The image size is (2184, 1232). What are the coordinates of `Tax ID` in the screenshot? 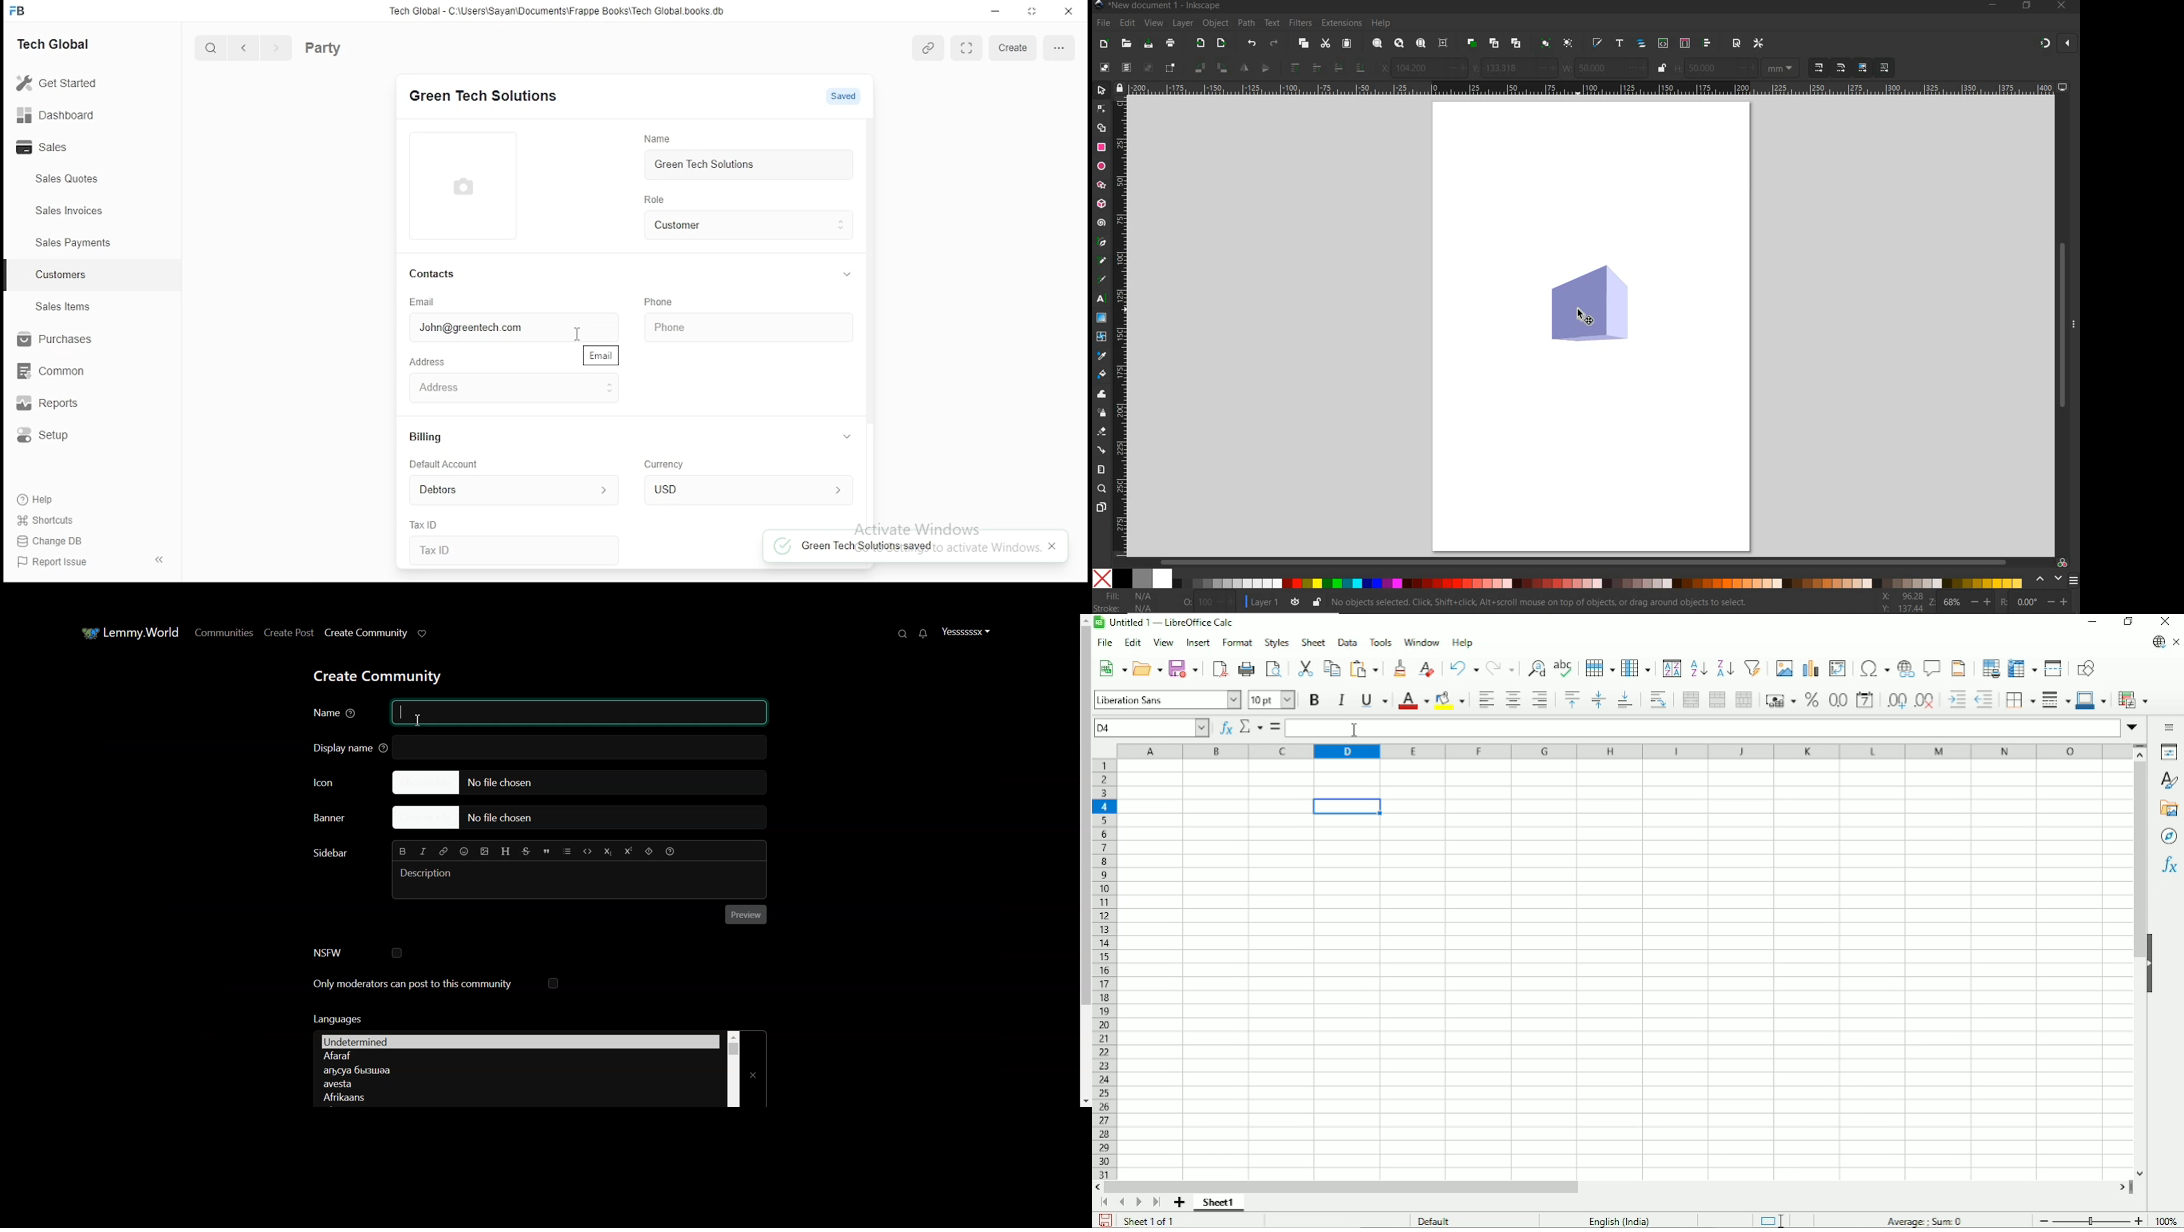 It's located at (460, 550).